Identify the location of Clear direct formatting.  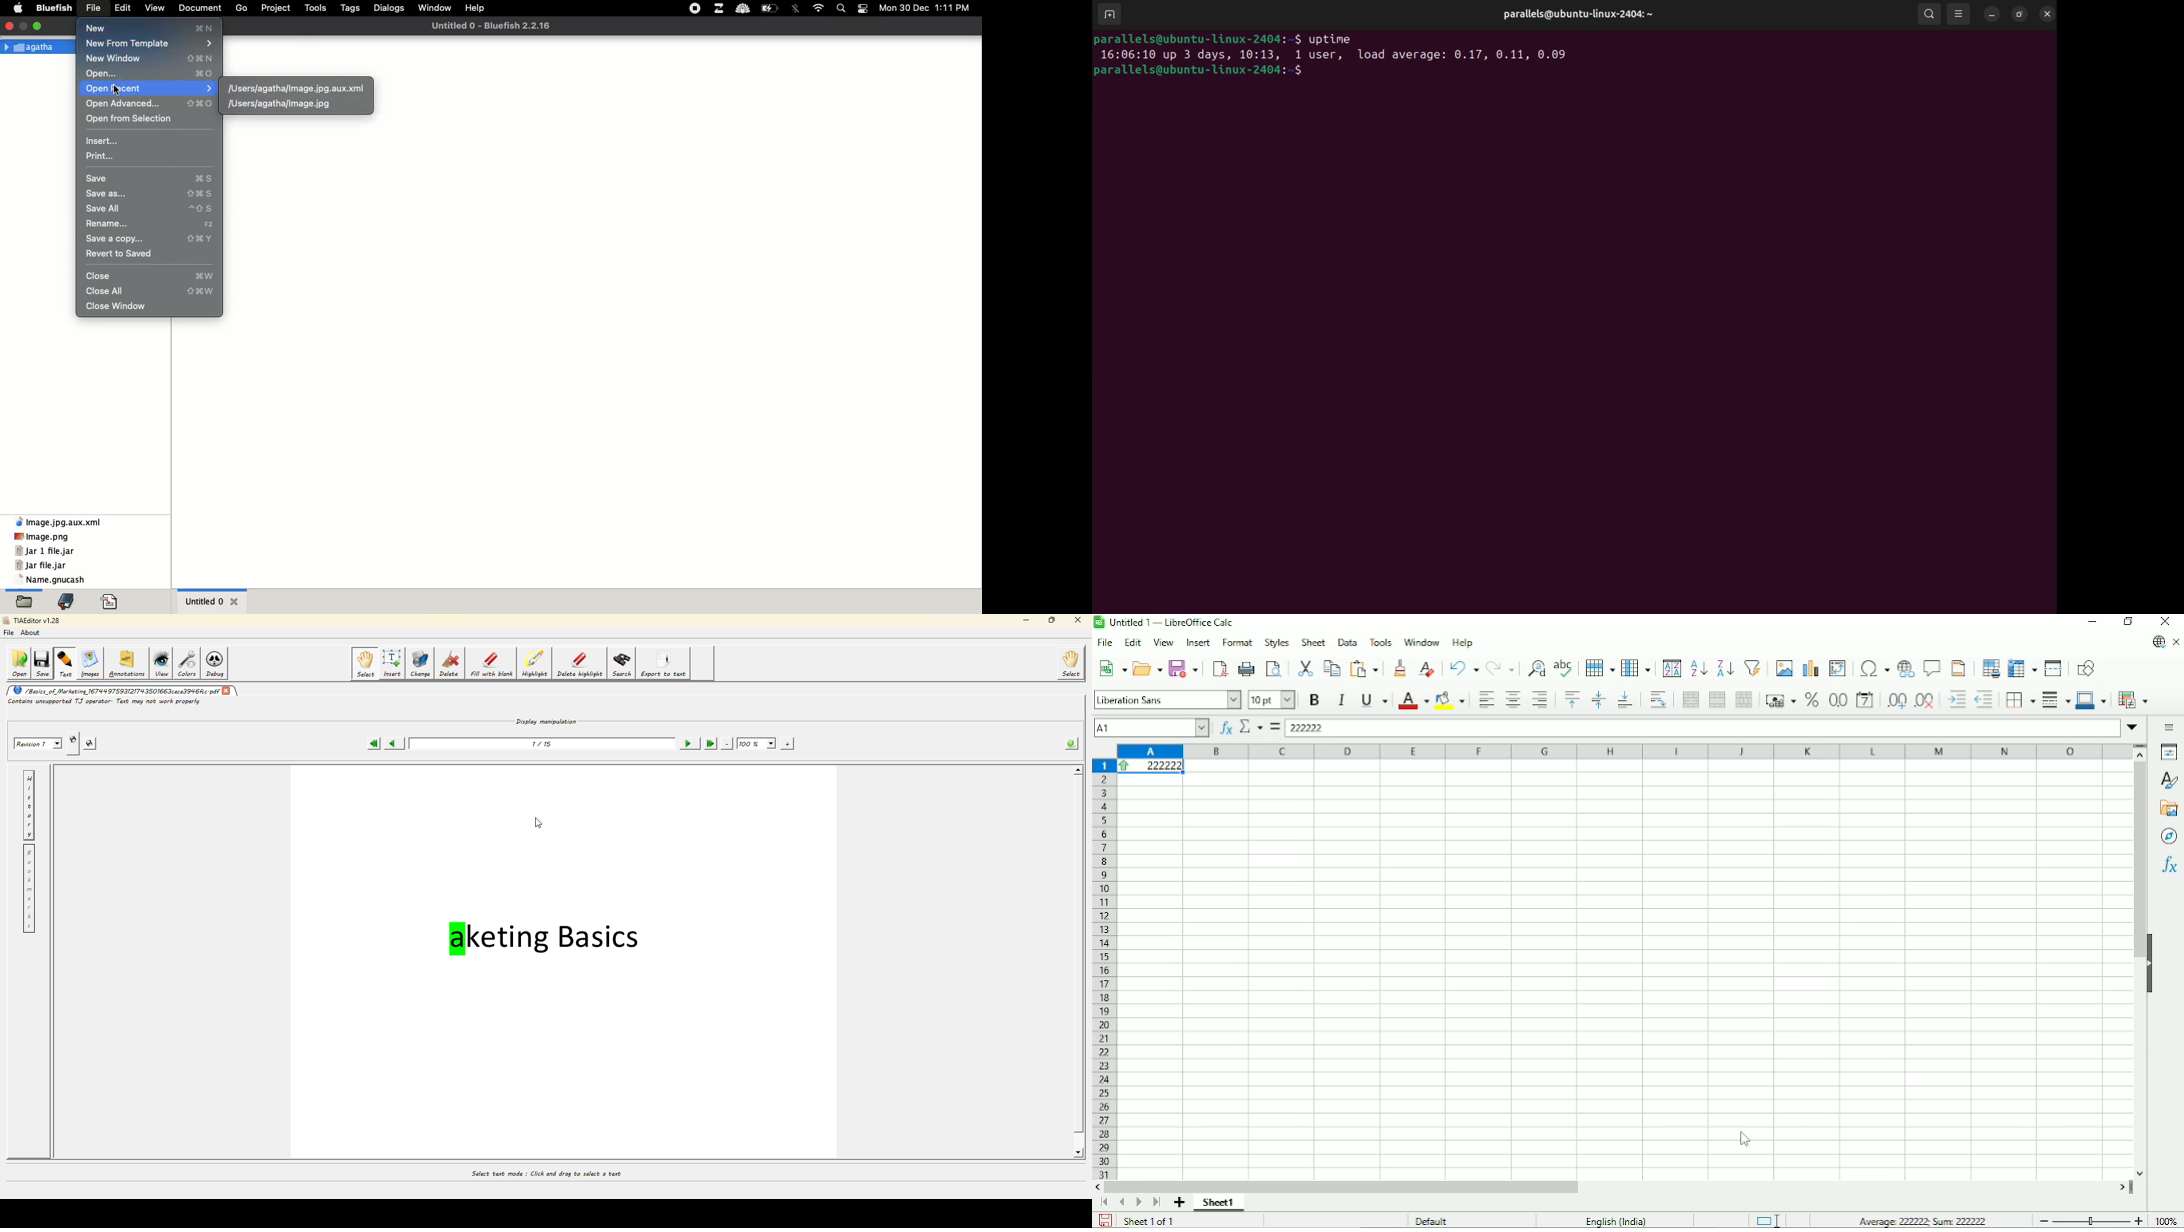
(1427, 668).